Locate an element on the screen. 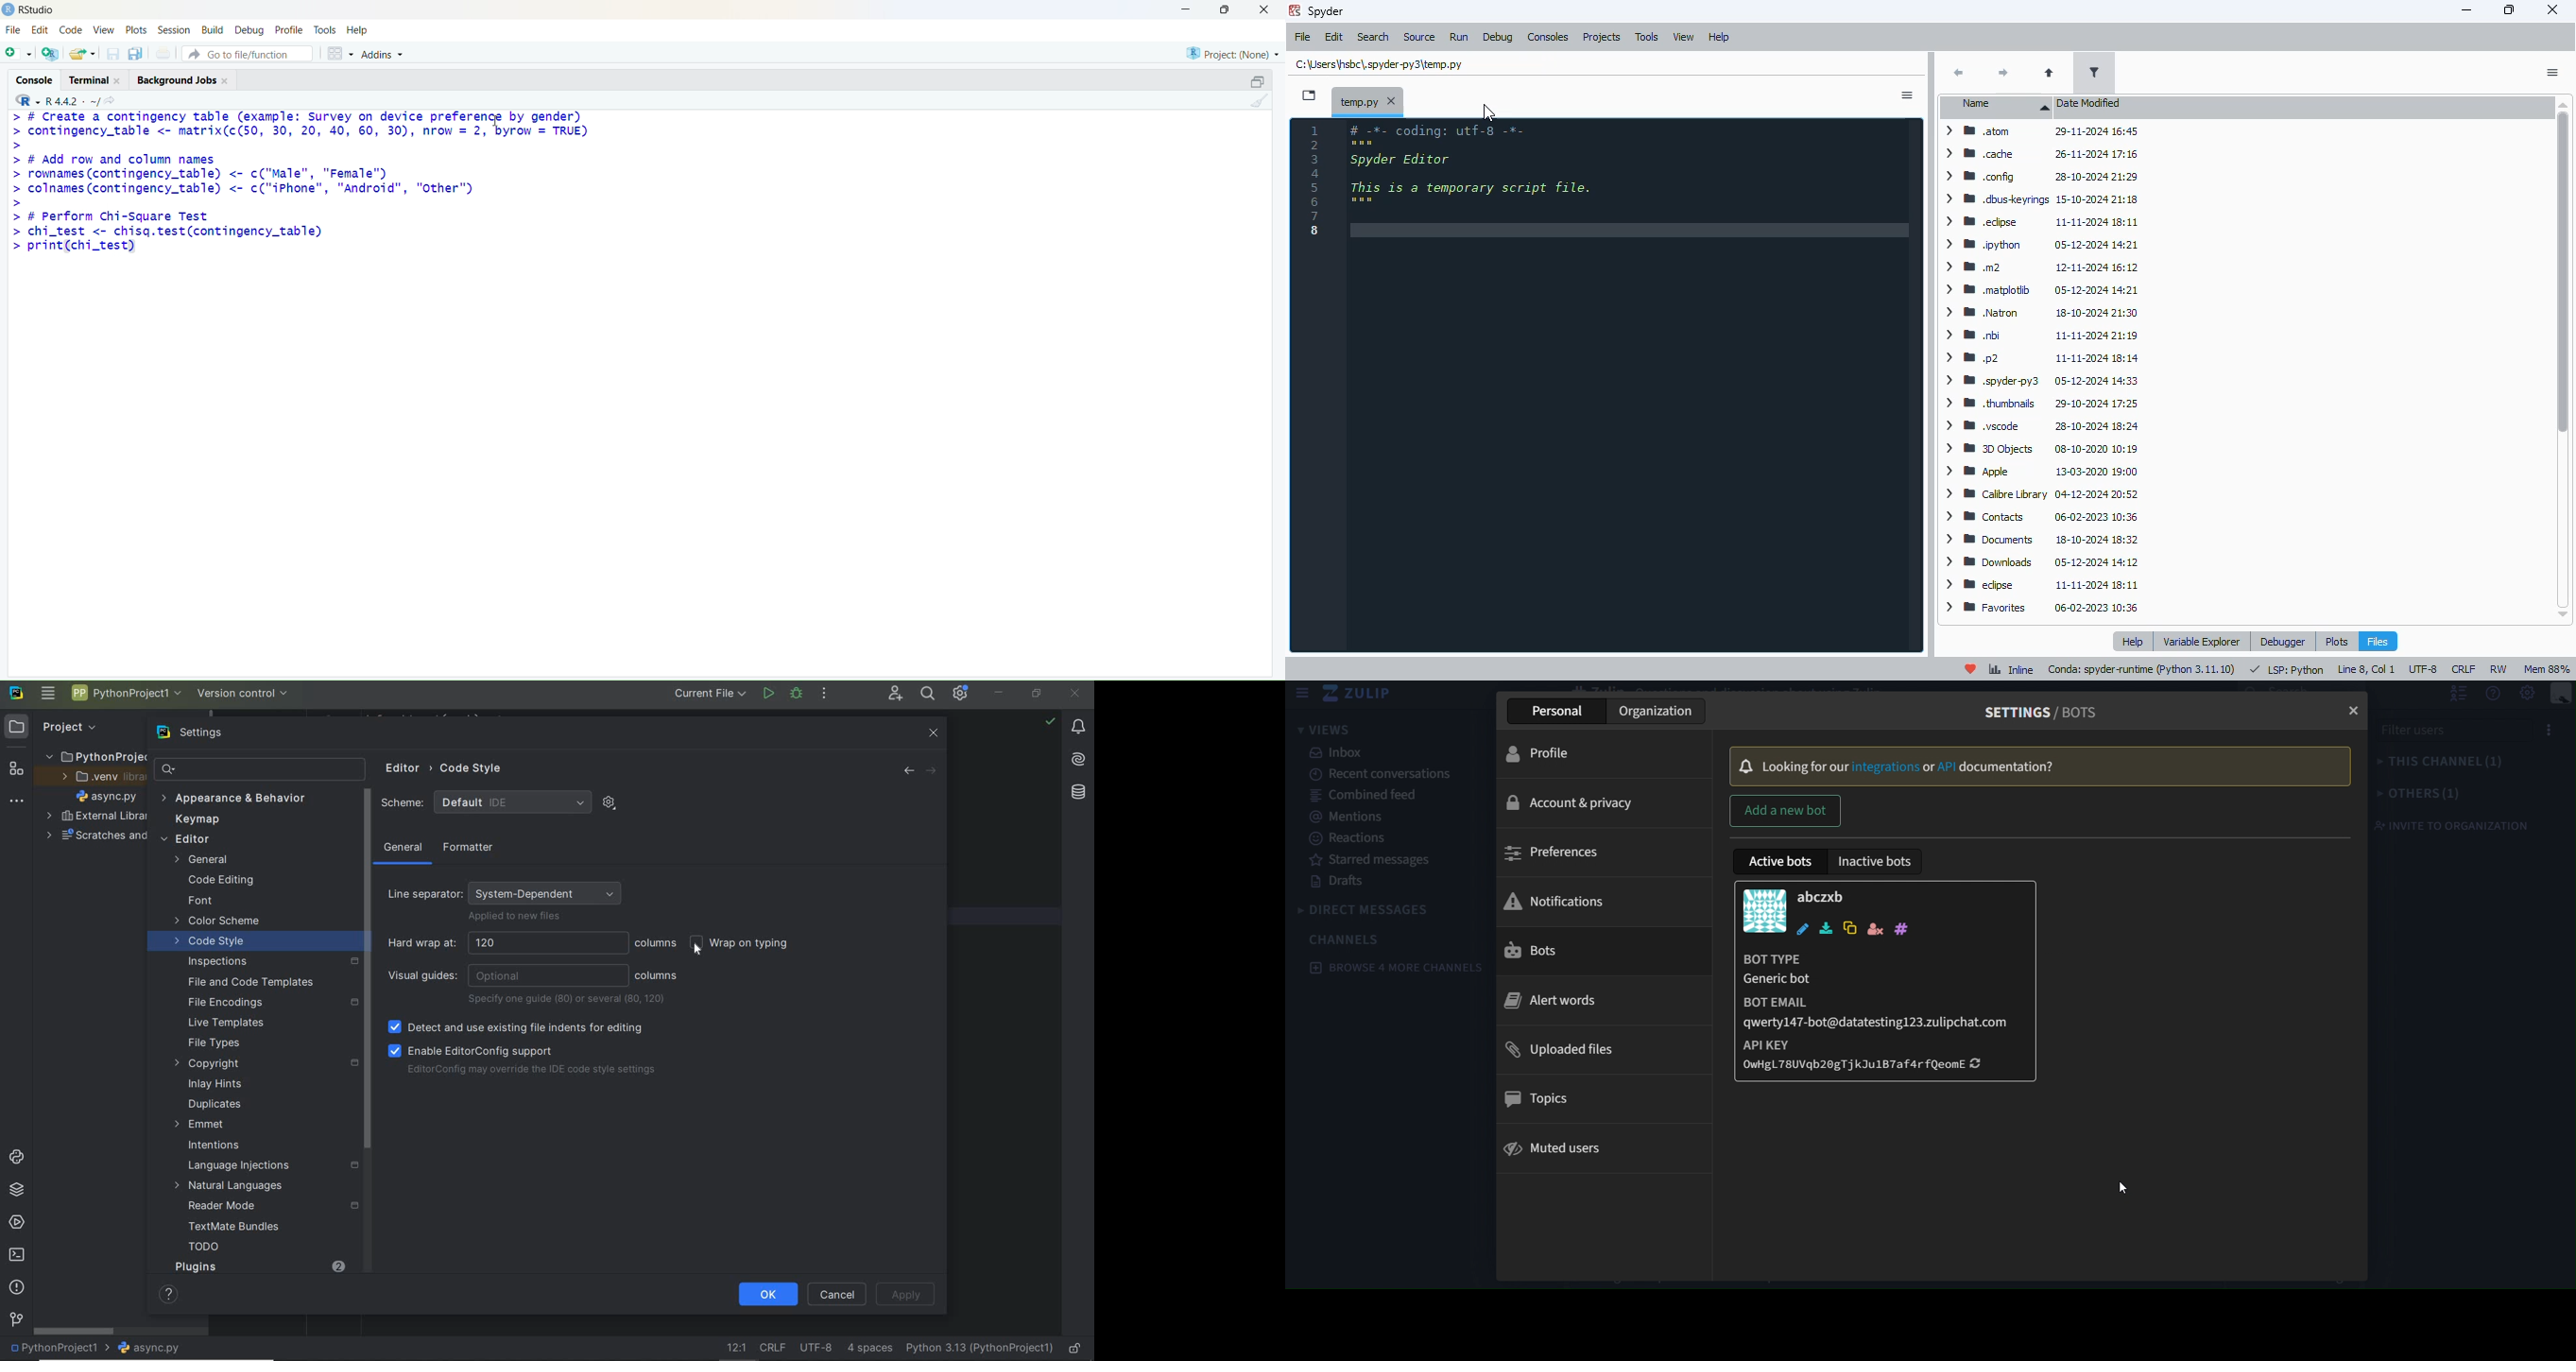 The width and height of the screenshot is (2576, 1372). direct messages is located at coordinates (1368, 911).